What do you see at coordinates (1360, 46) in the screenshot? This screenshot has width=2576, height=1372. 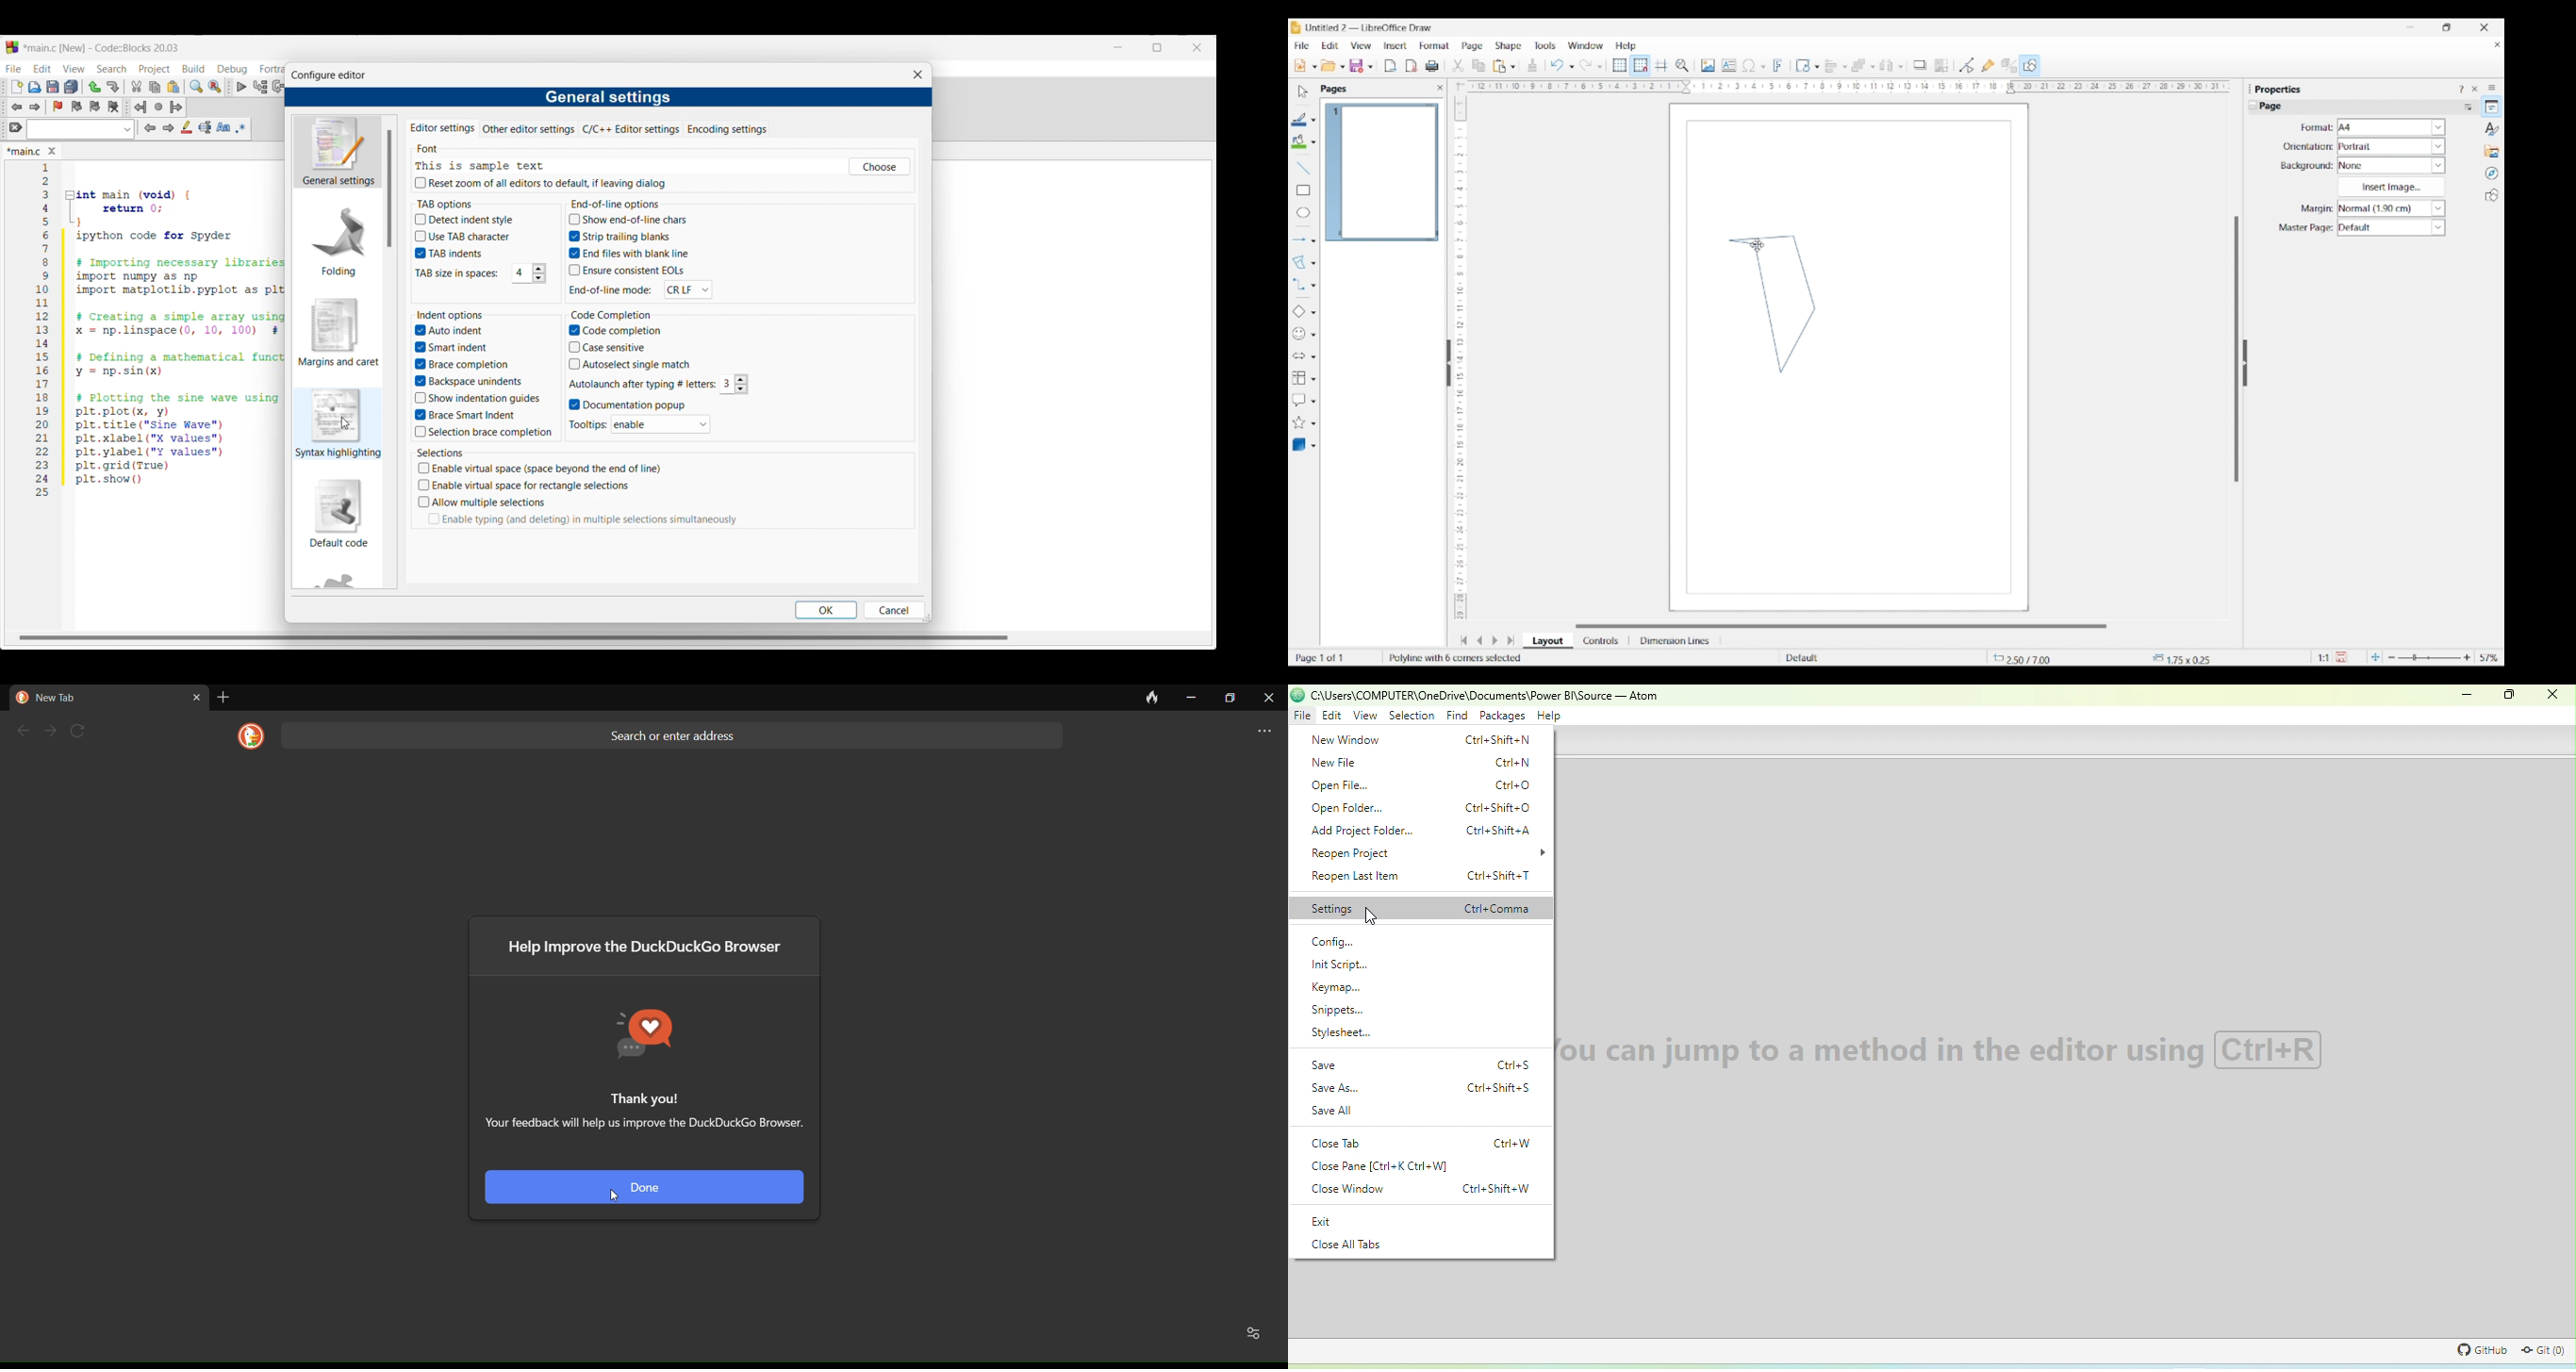 I see `View options` at bounding box center [1360, 46].